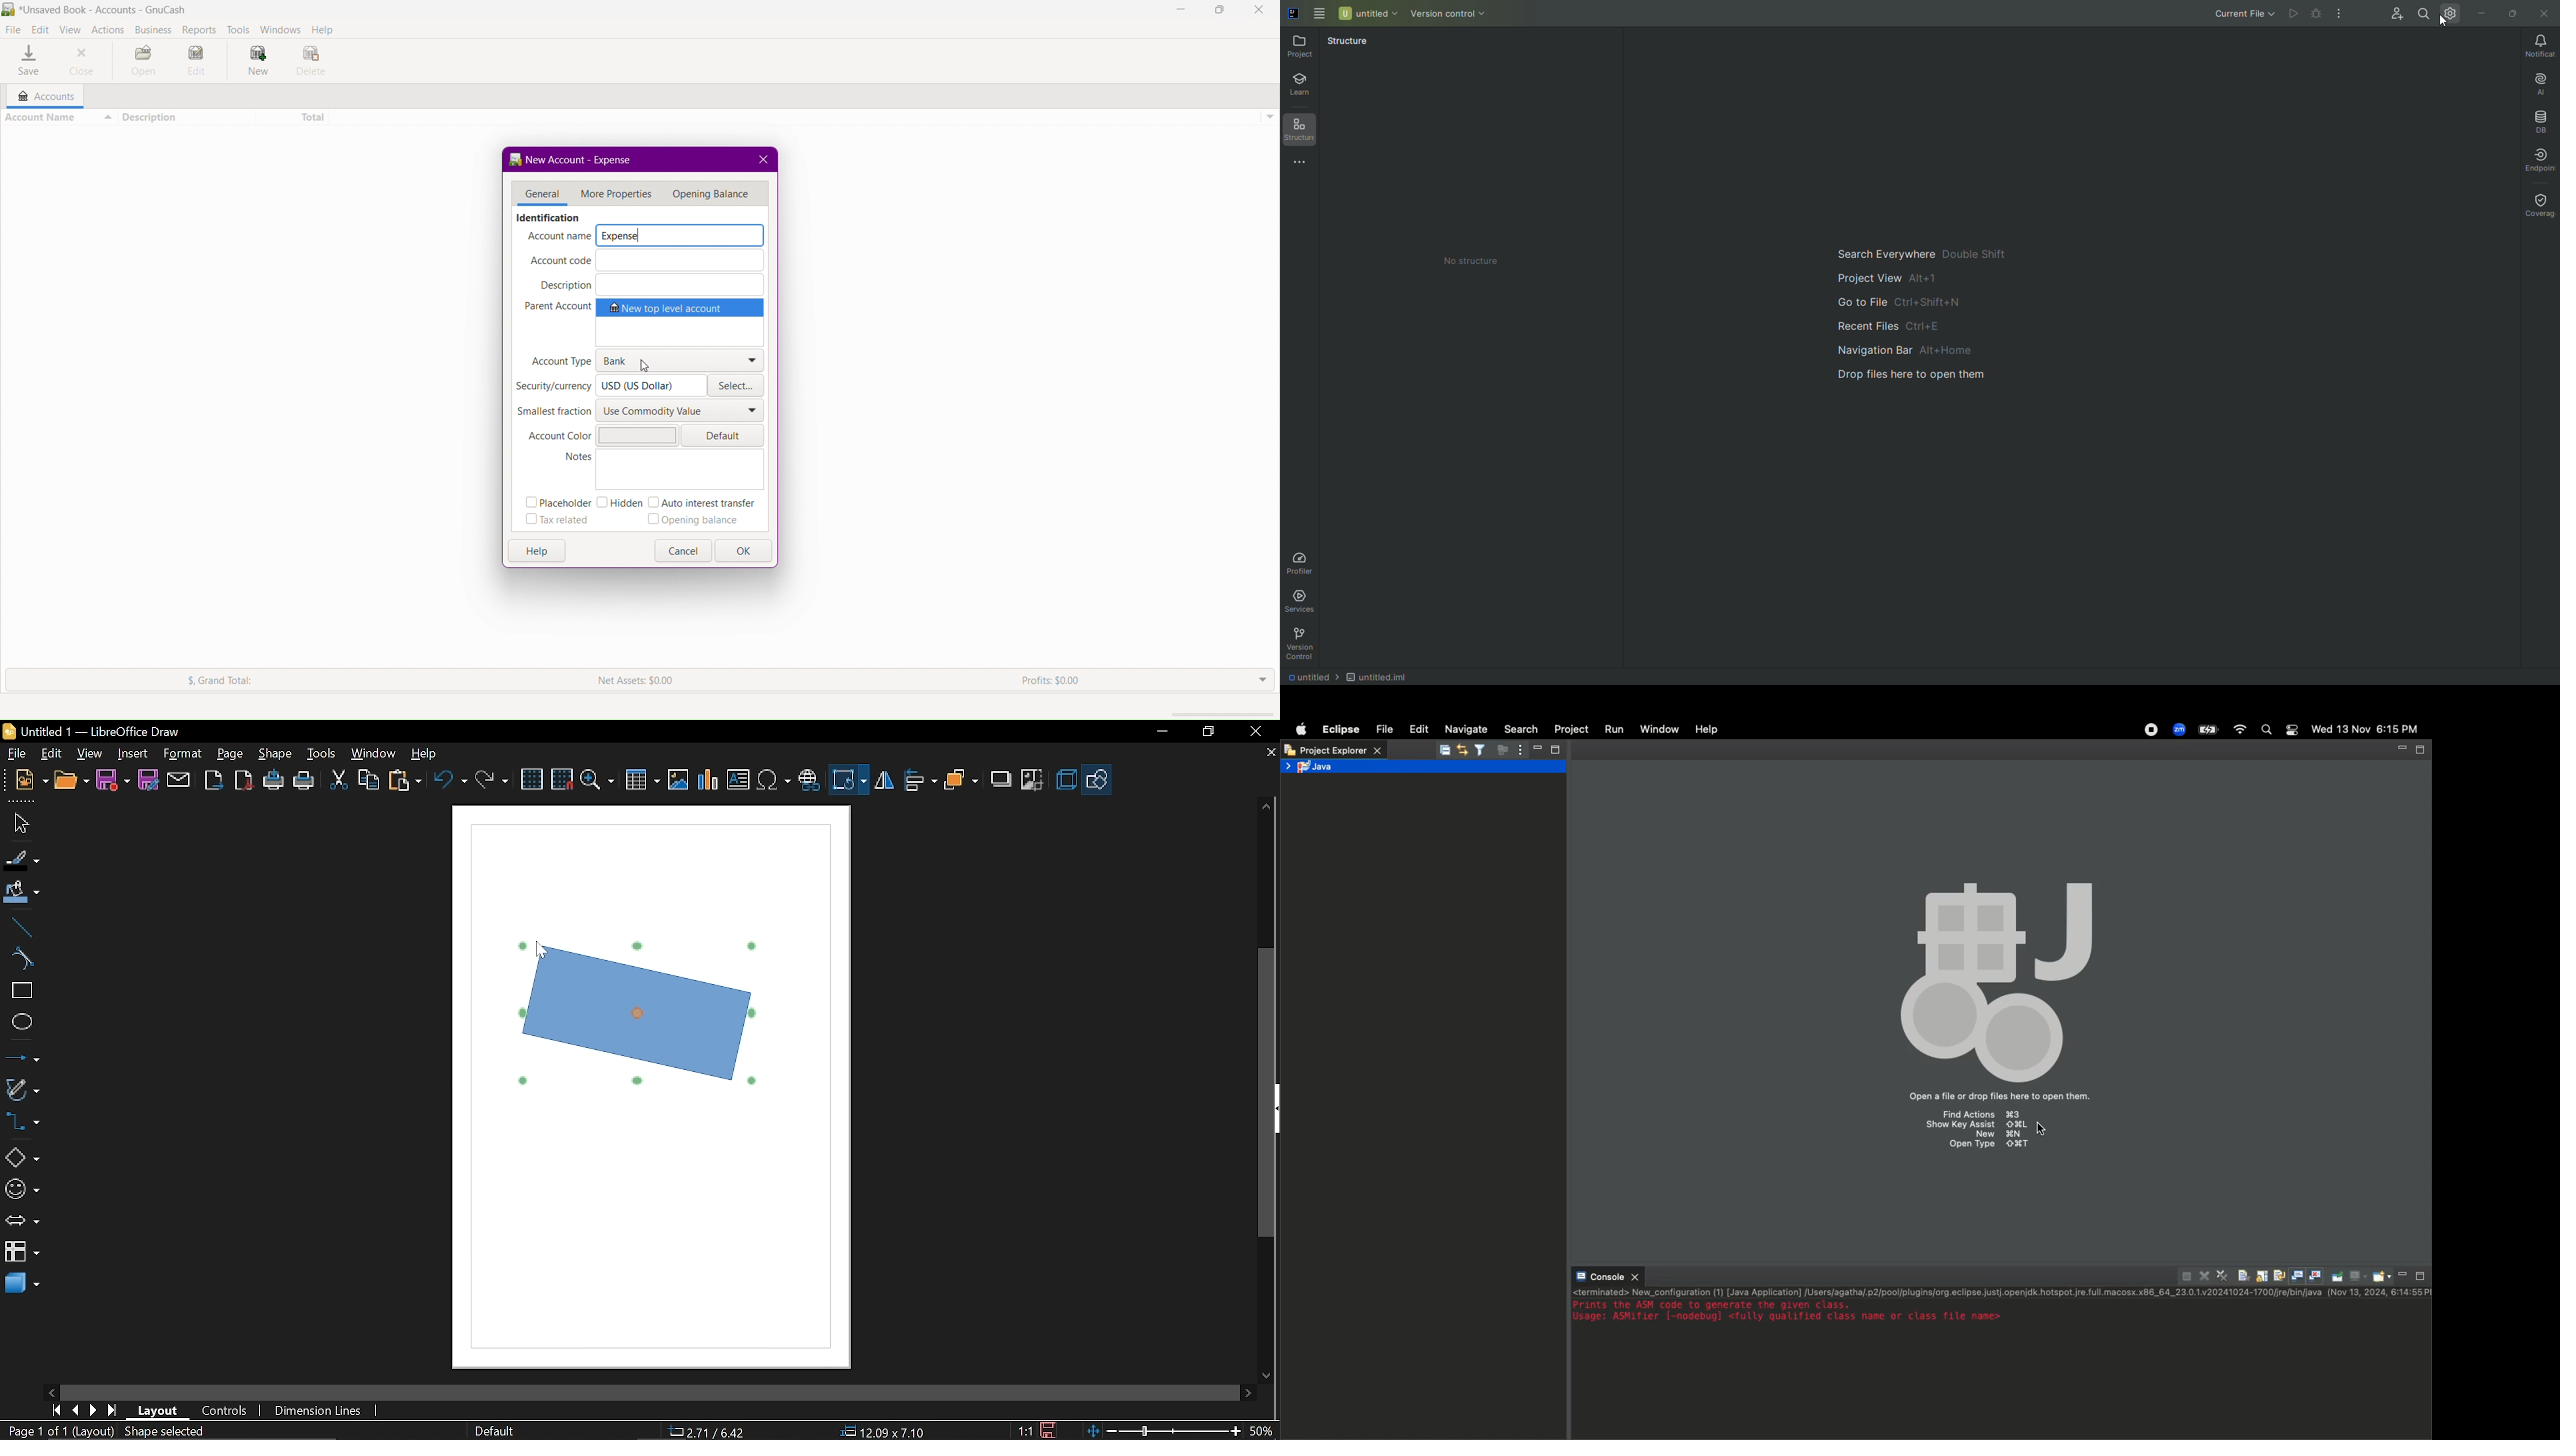 The image size is (2576, 1456). What do you see at coordinates (1538, 750) in the screenshot?
I see `Minimize` at bounding box center [1538, 750].